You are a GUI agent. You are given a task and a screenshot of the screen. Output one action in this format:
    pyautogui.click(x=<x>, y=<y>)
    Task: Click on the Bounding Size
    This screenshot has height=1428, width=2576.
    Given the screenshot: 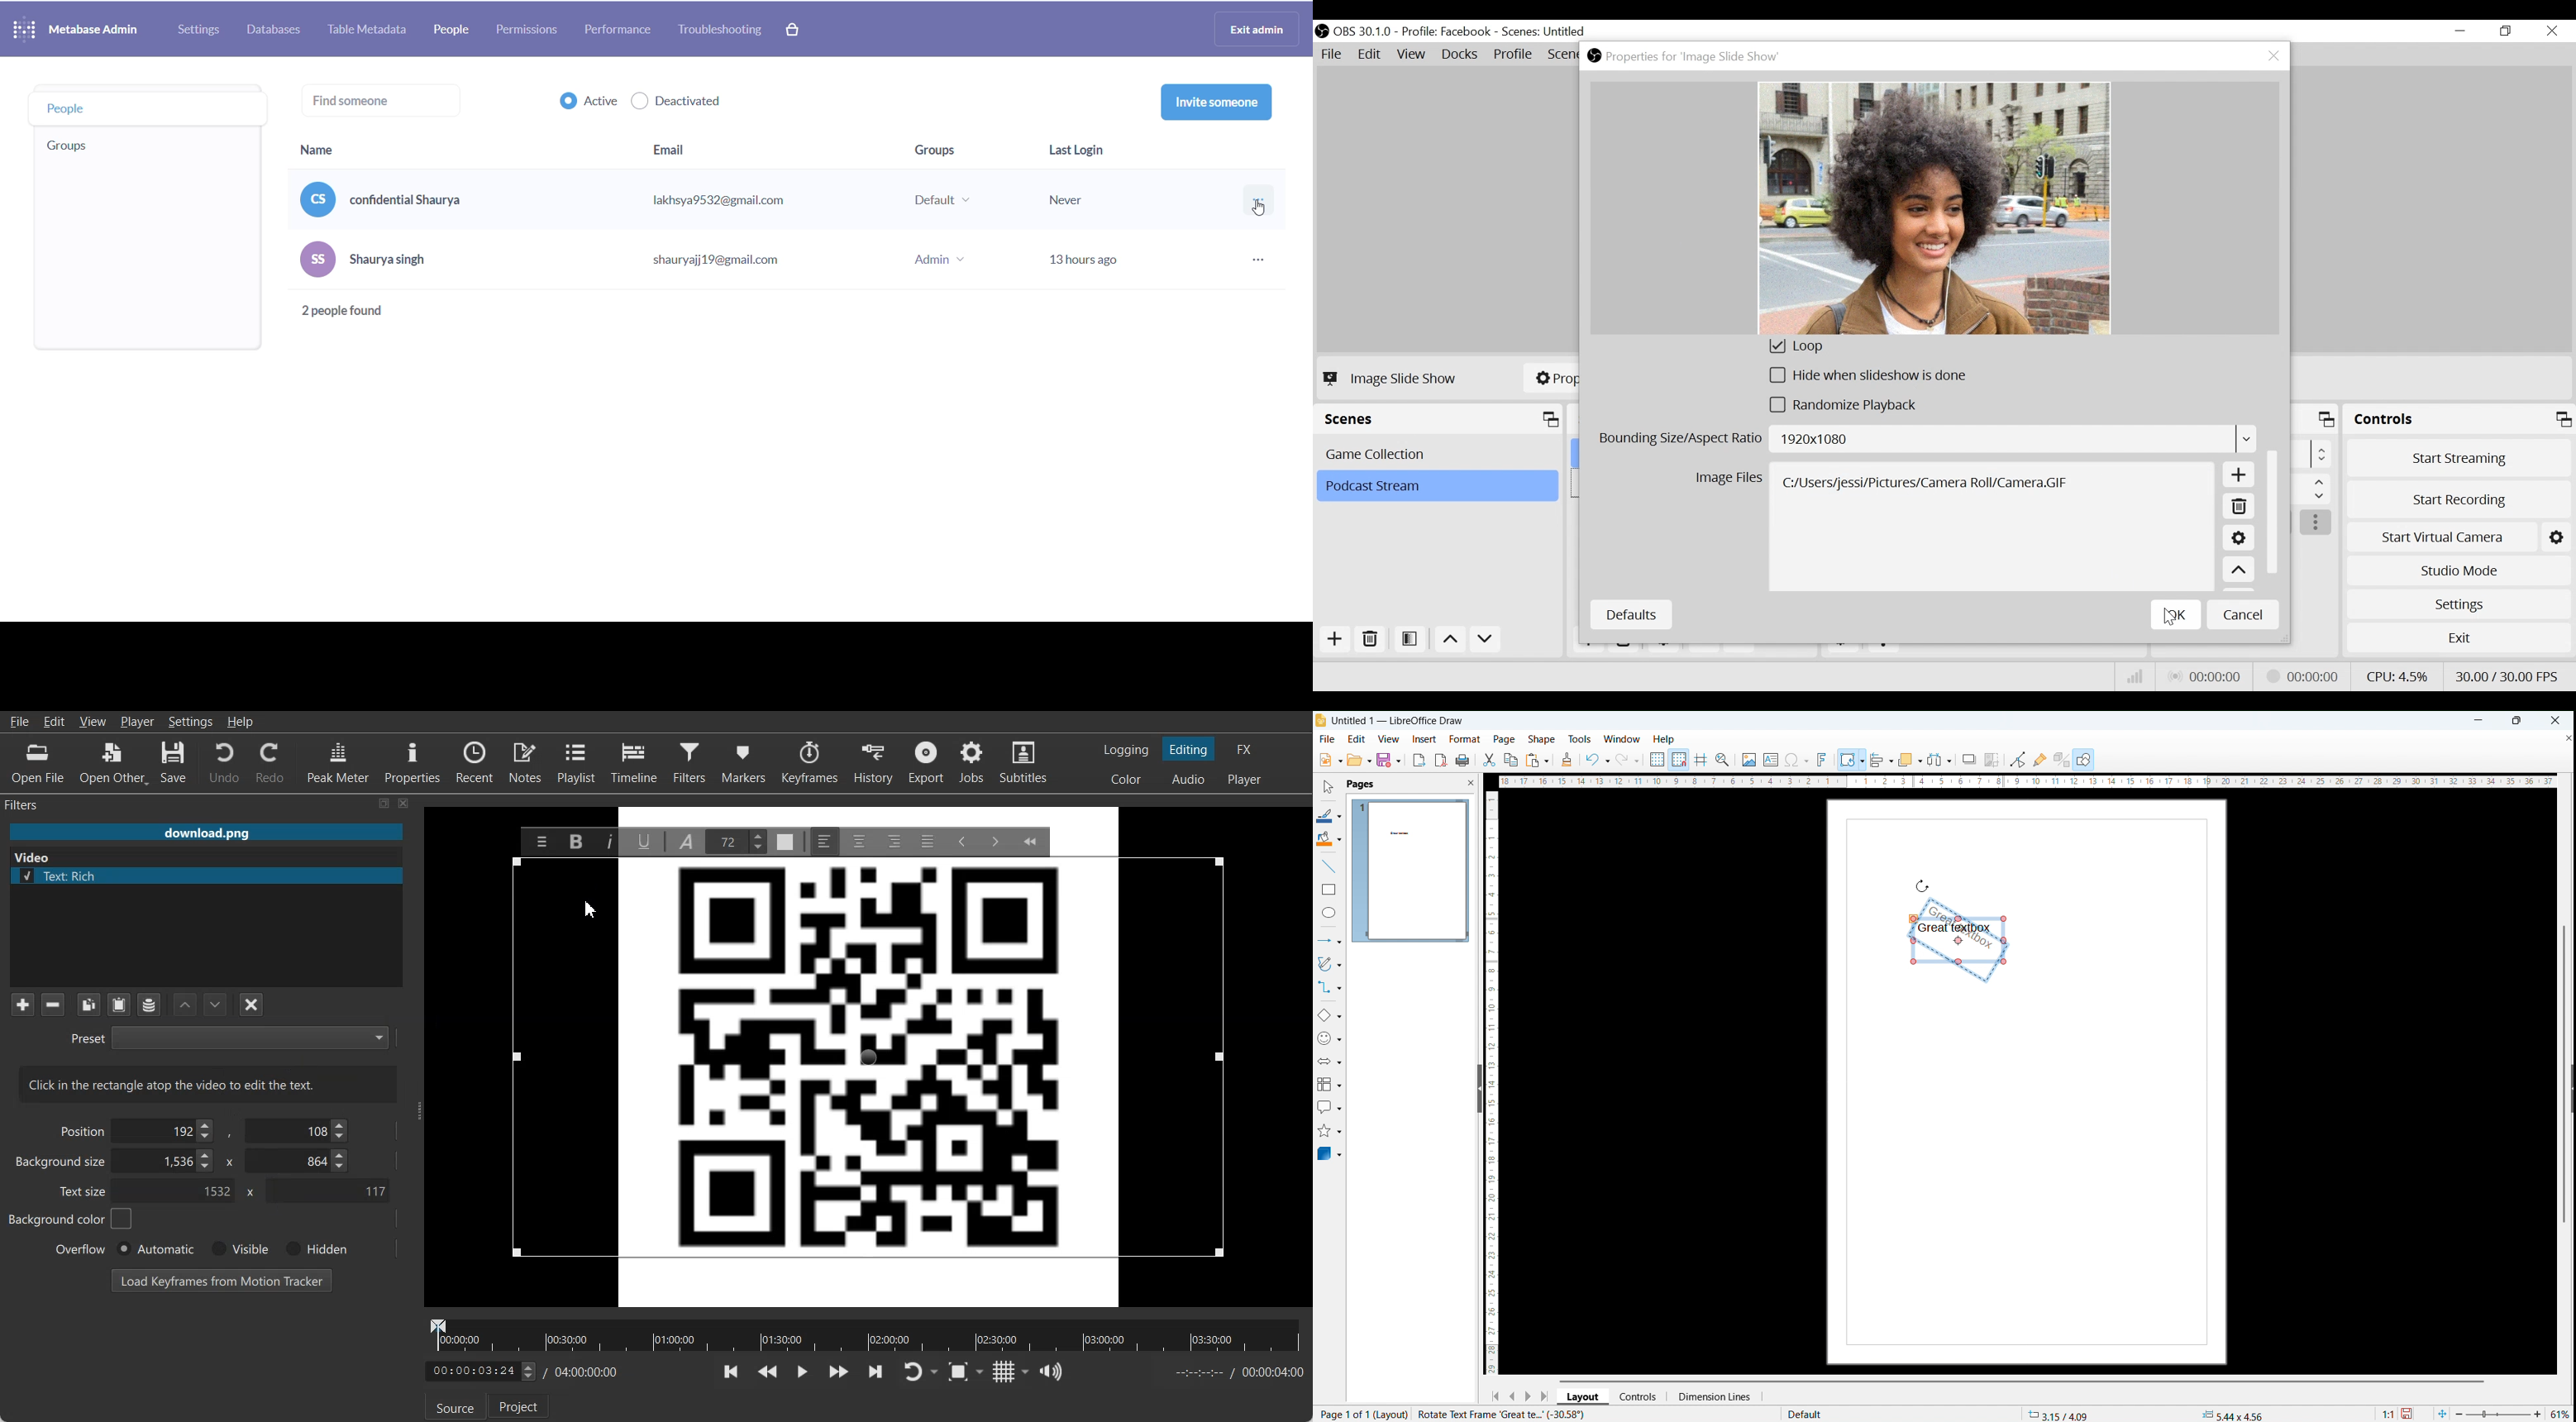 What is the action you would take?
    pyautogui.click(x=1926, y=441)
    